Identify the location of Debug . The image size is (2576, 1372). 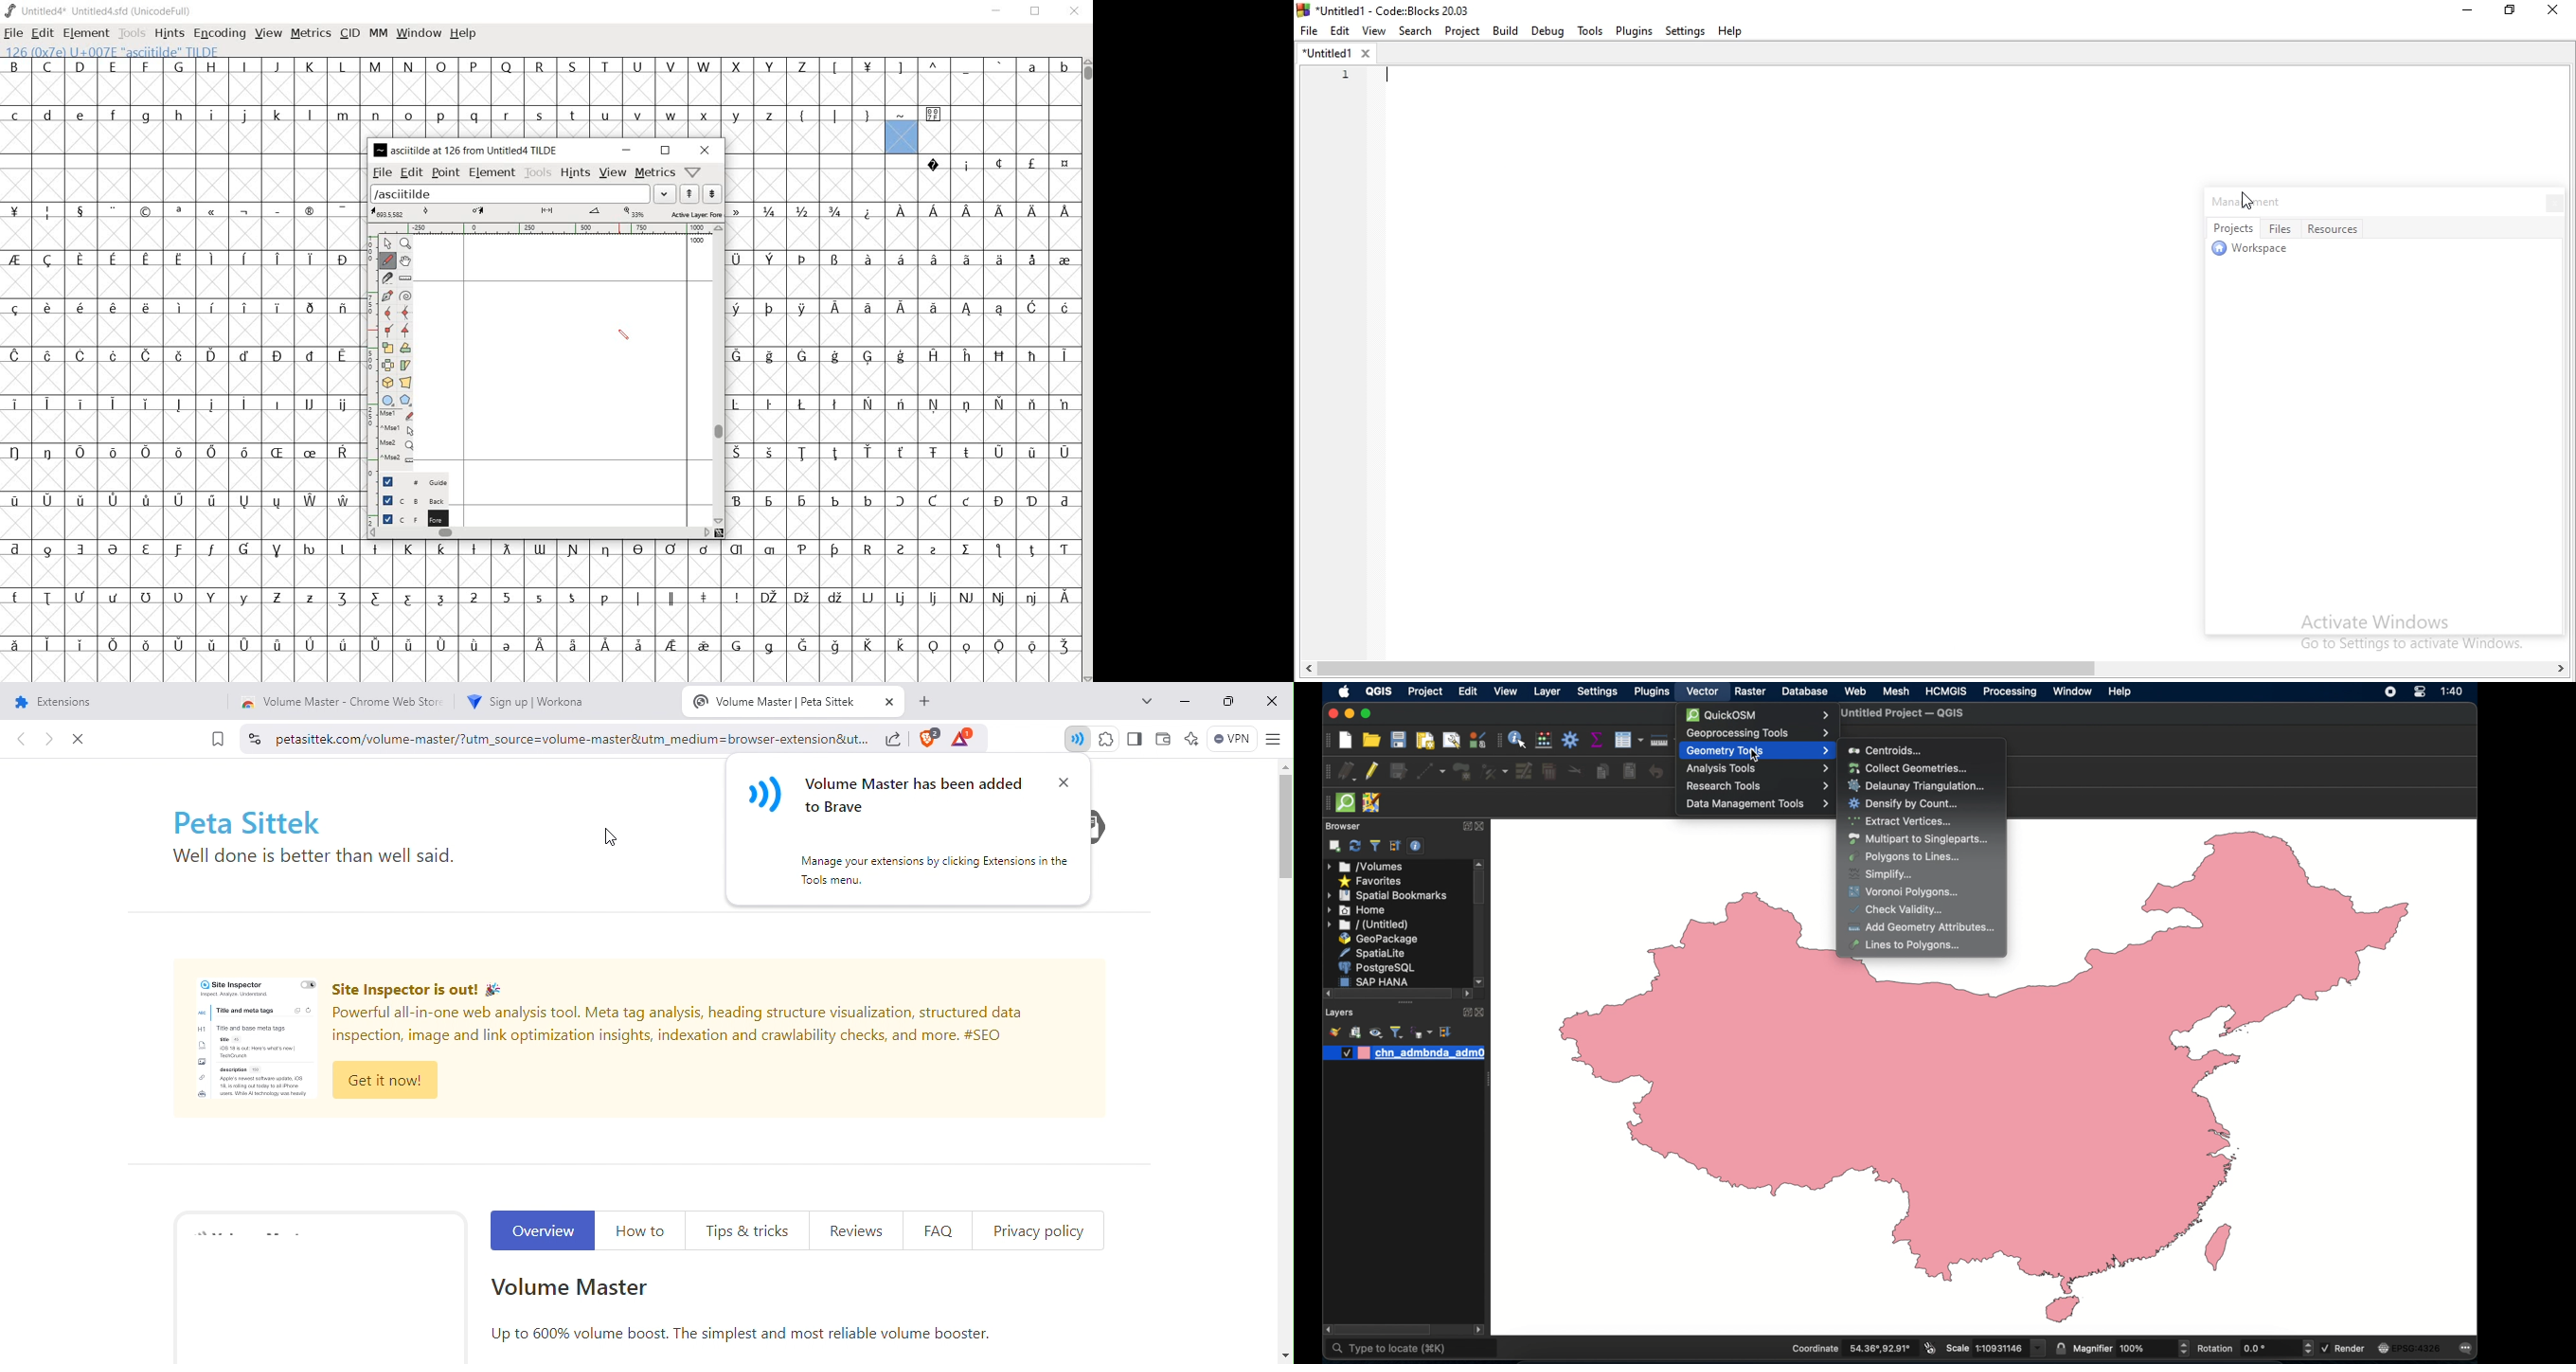
(1546, 31).